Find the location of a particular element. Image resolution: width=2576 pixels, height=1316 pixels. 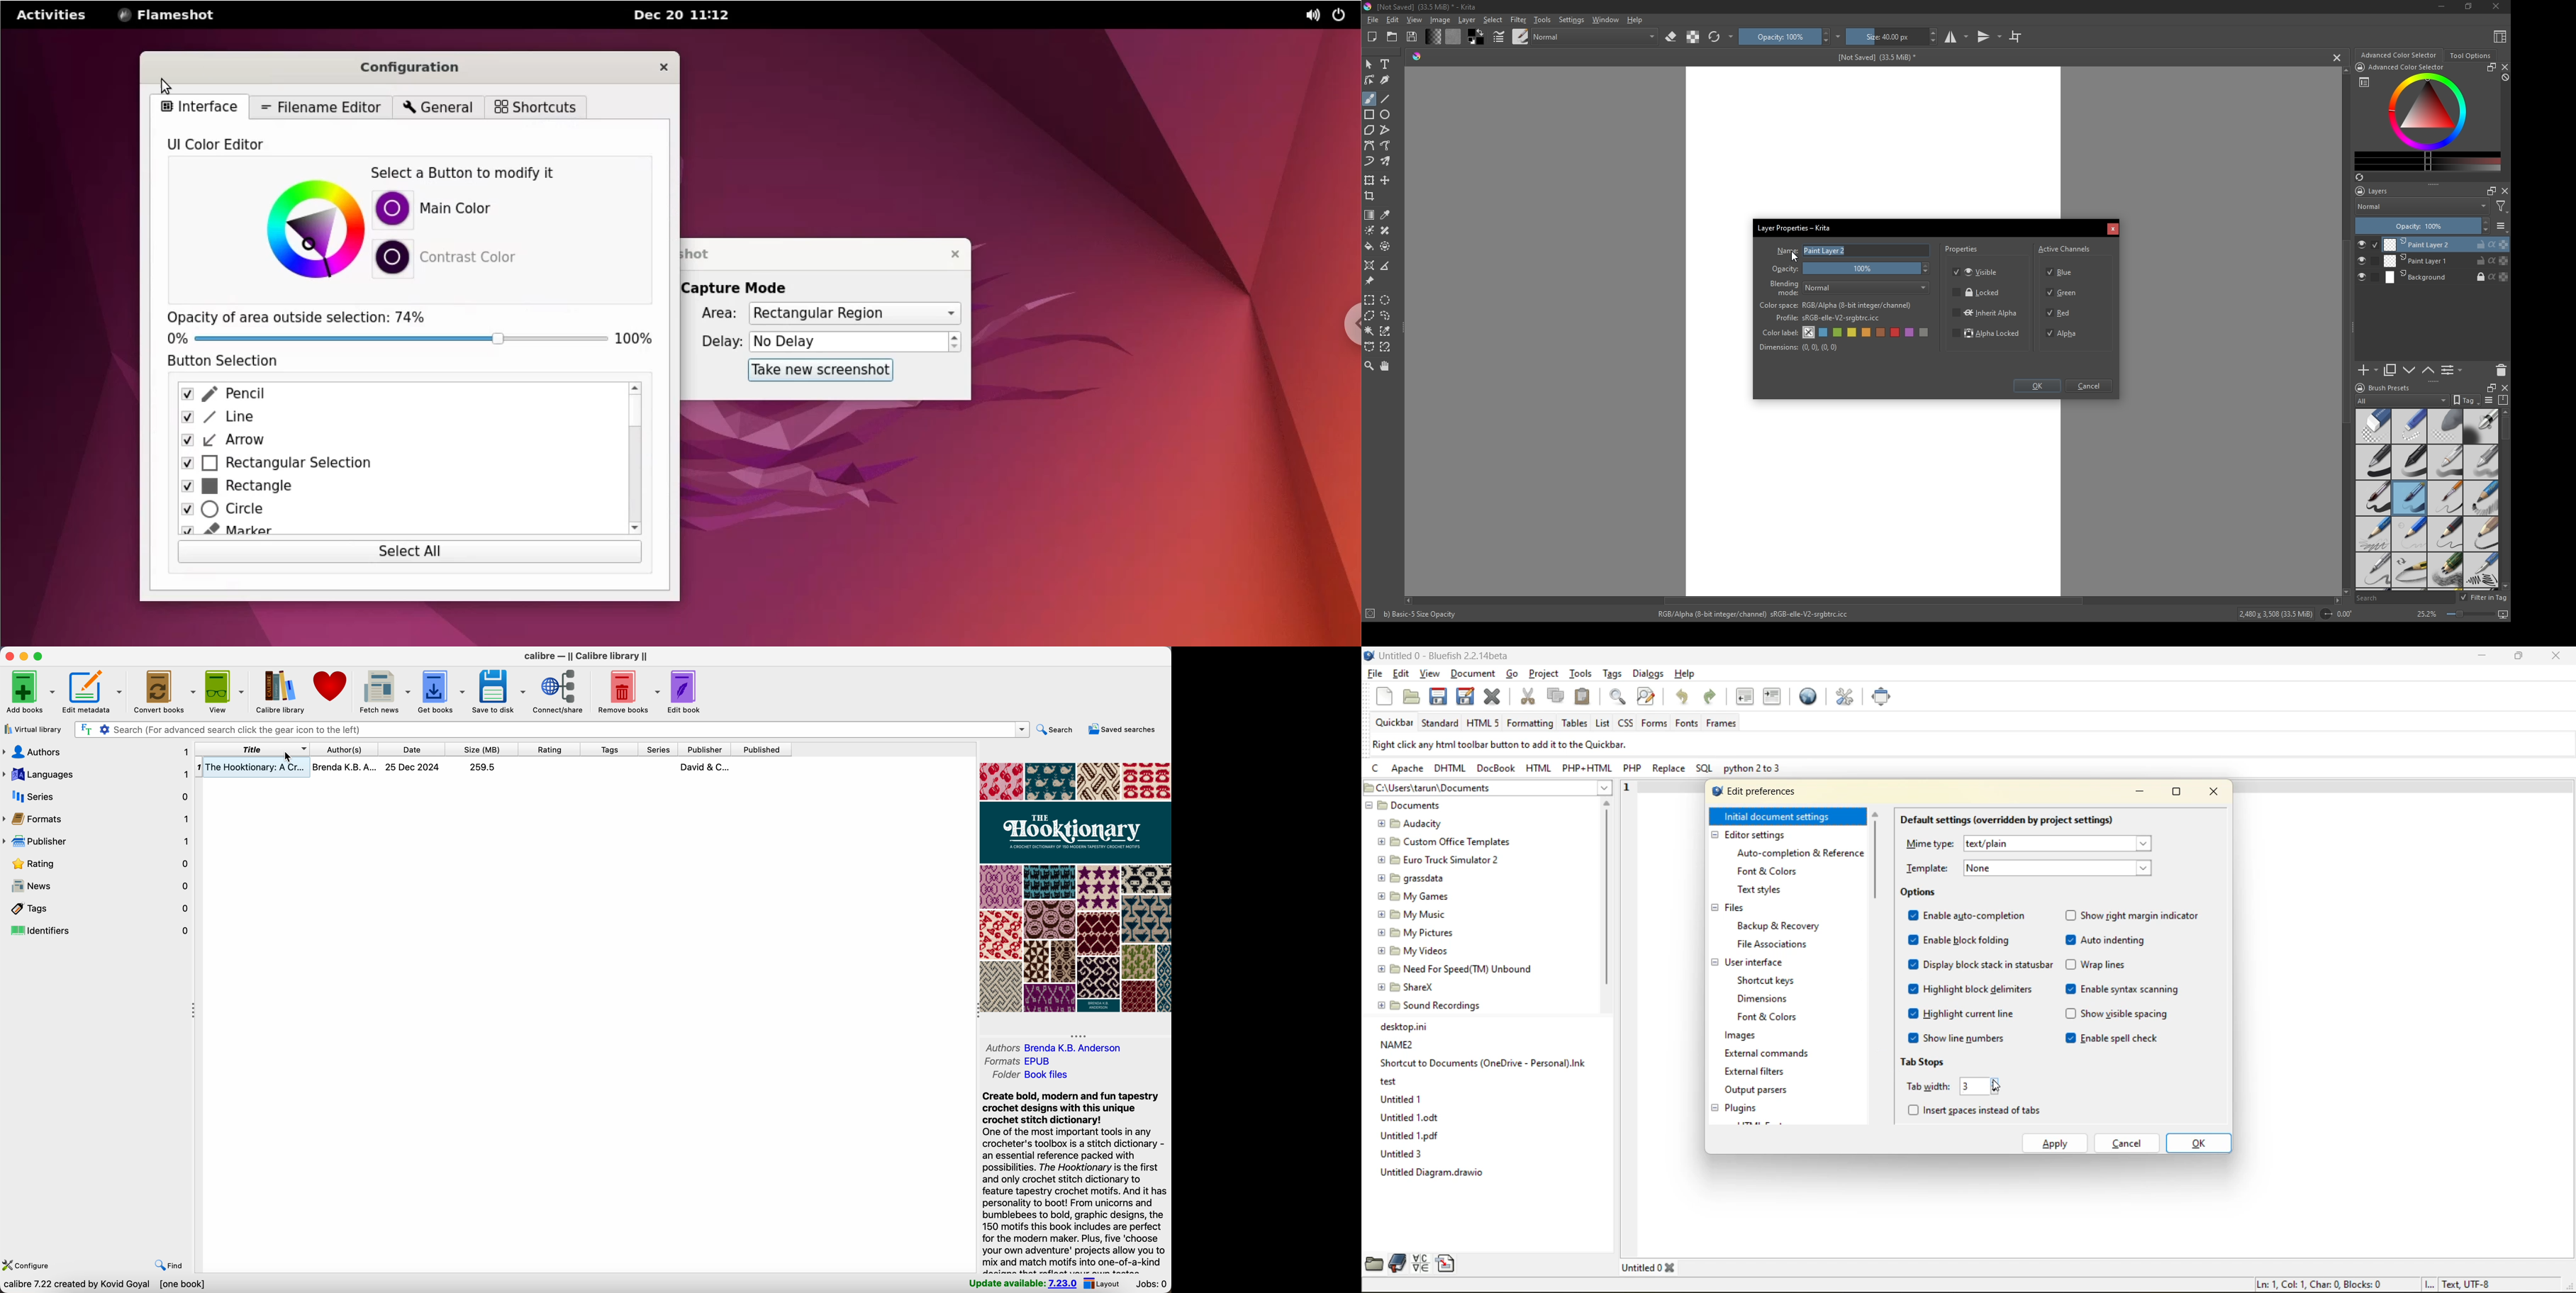

cancel is located at coordinates (2126, 1142).